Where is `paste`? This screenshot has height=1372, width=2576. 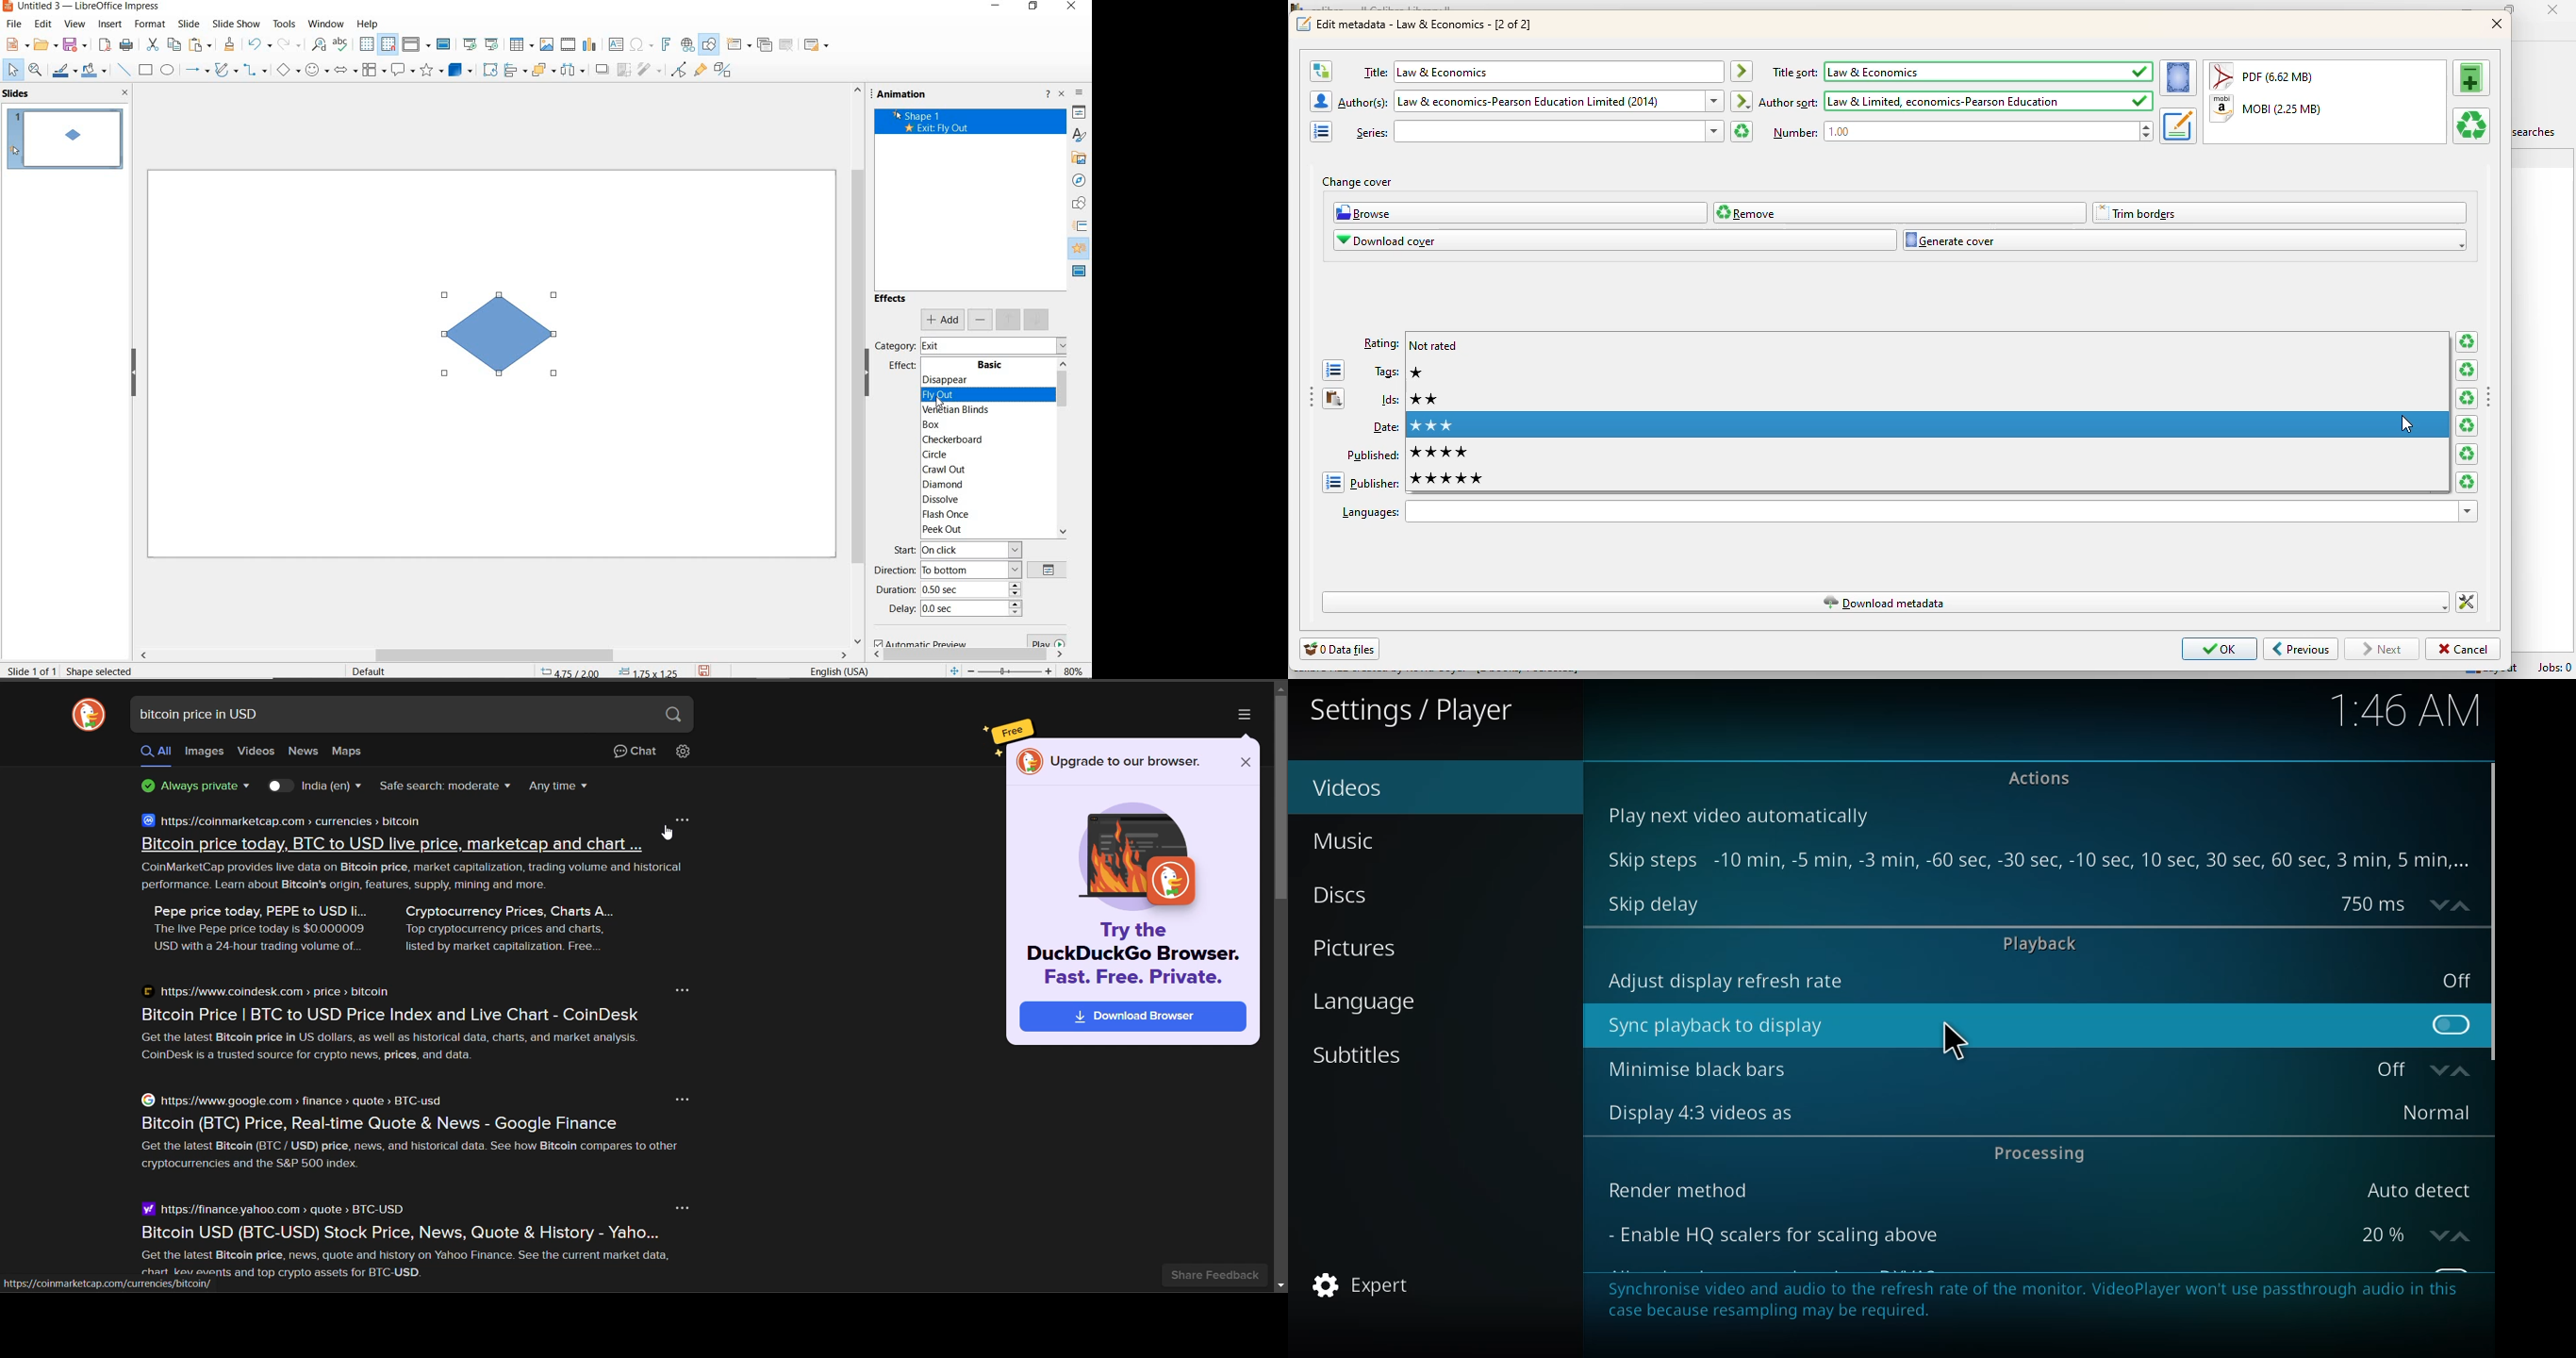 paste is located at coordinates (200, 45).